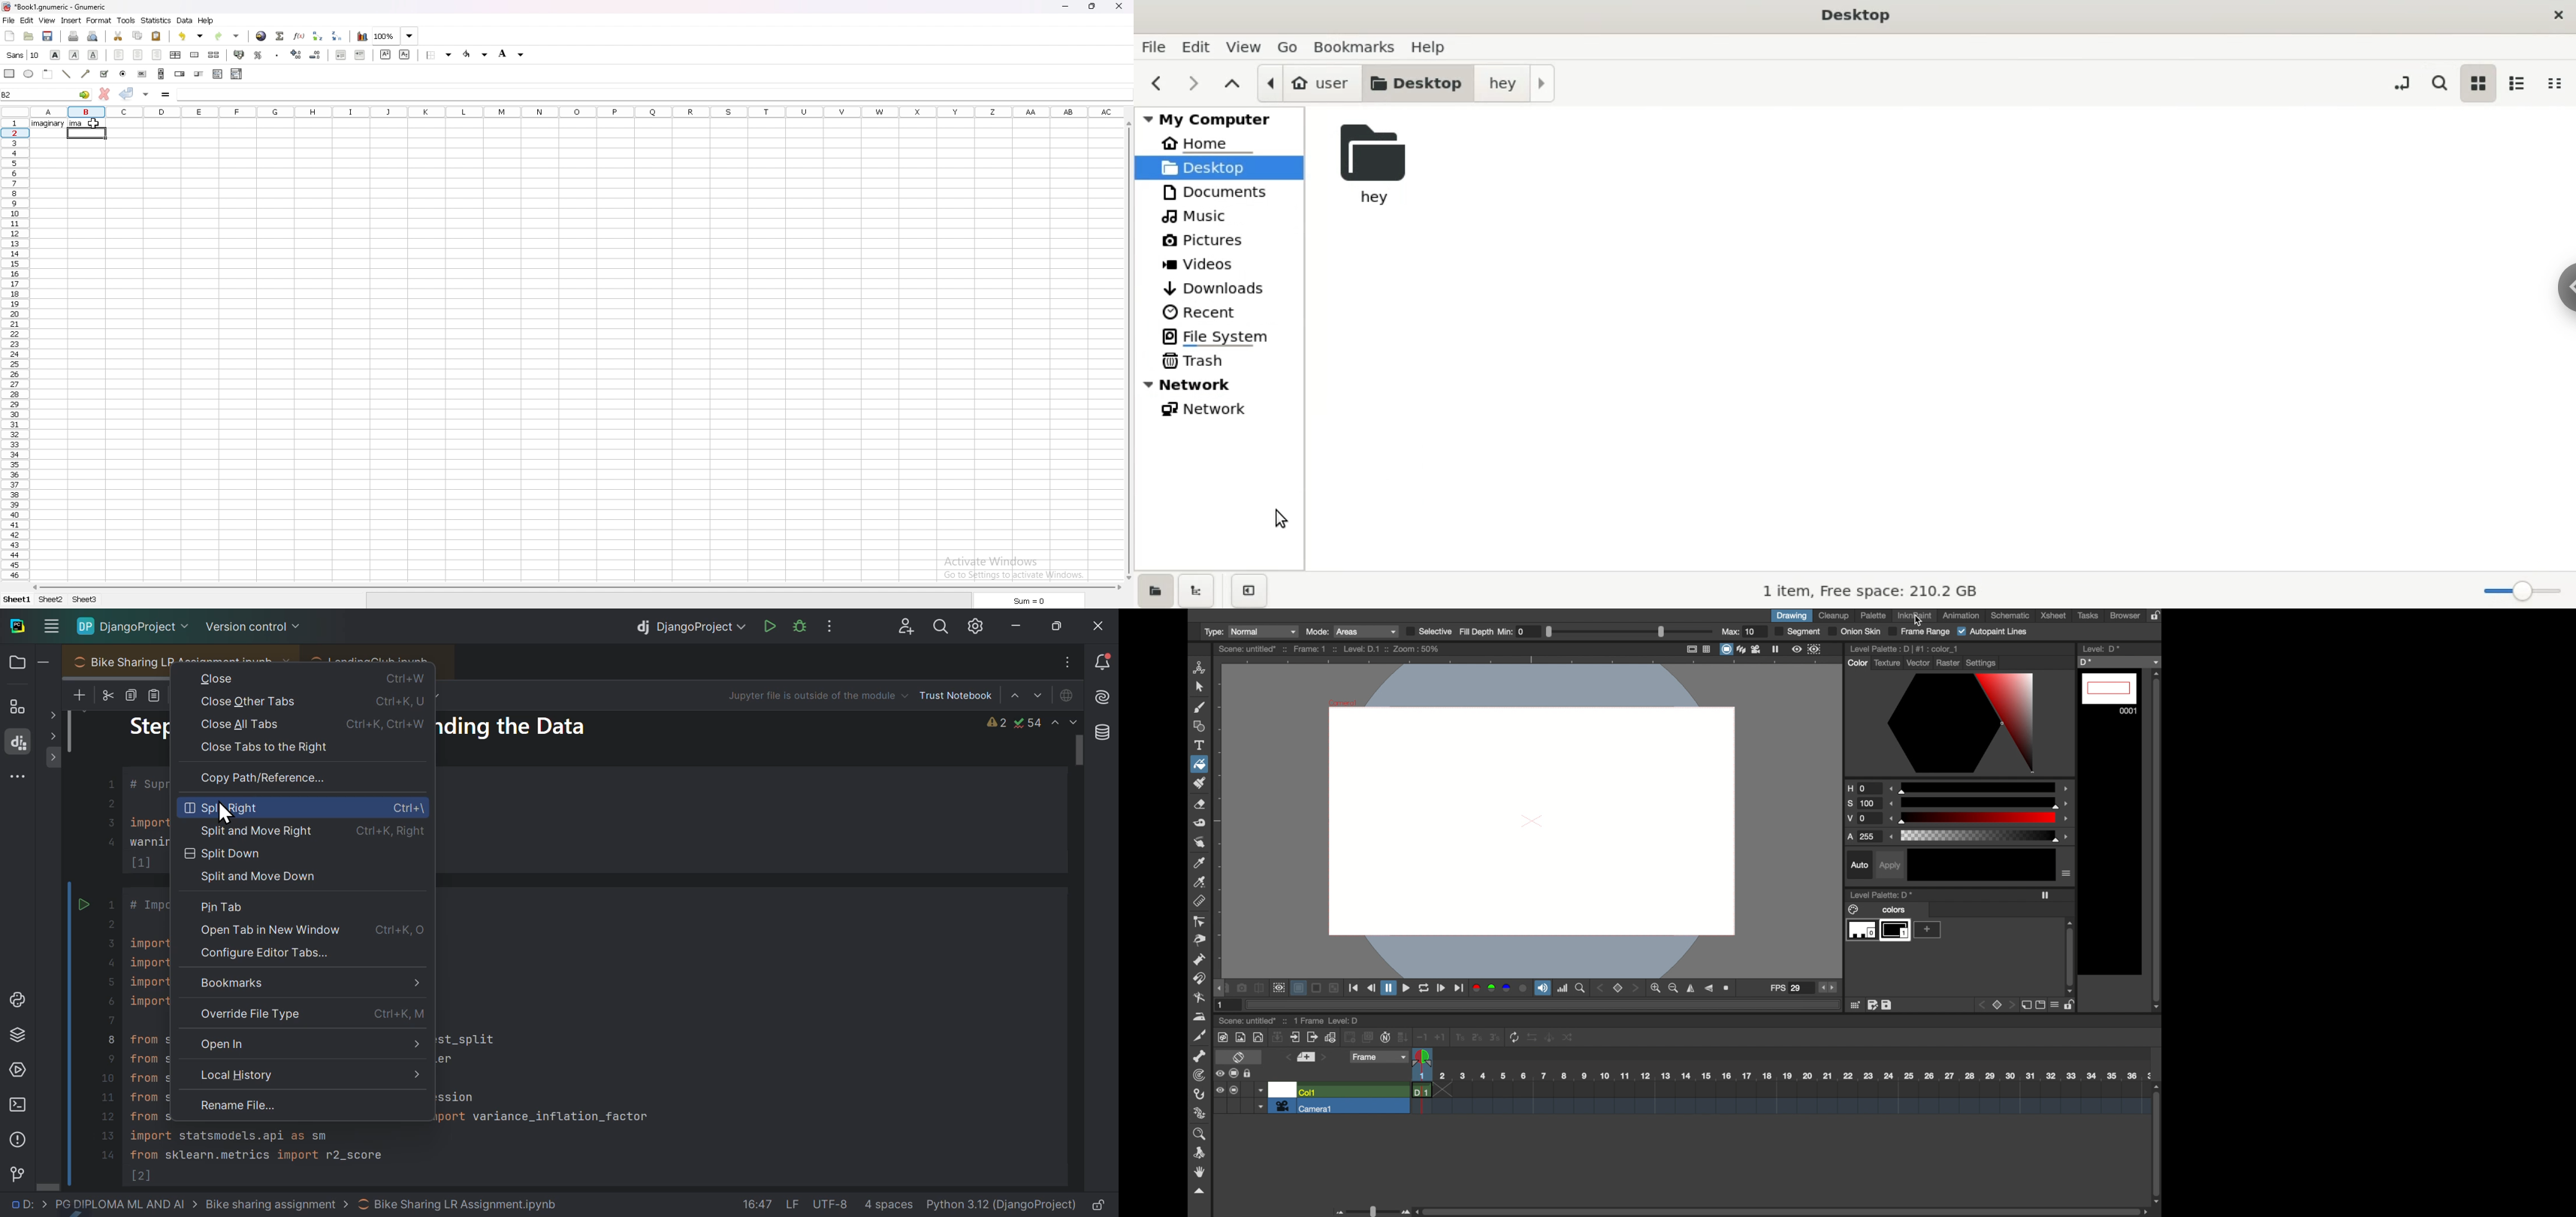 The height and width of the screenshot is (1232, 2576). I want to click on sheet, so click(82, 600).